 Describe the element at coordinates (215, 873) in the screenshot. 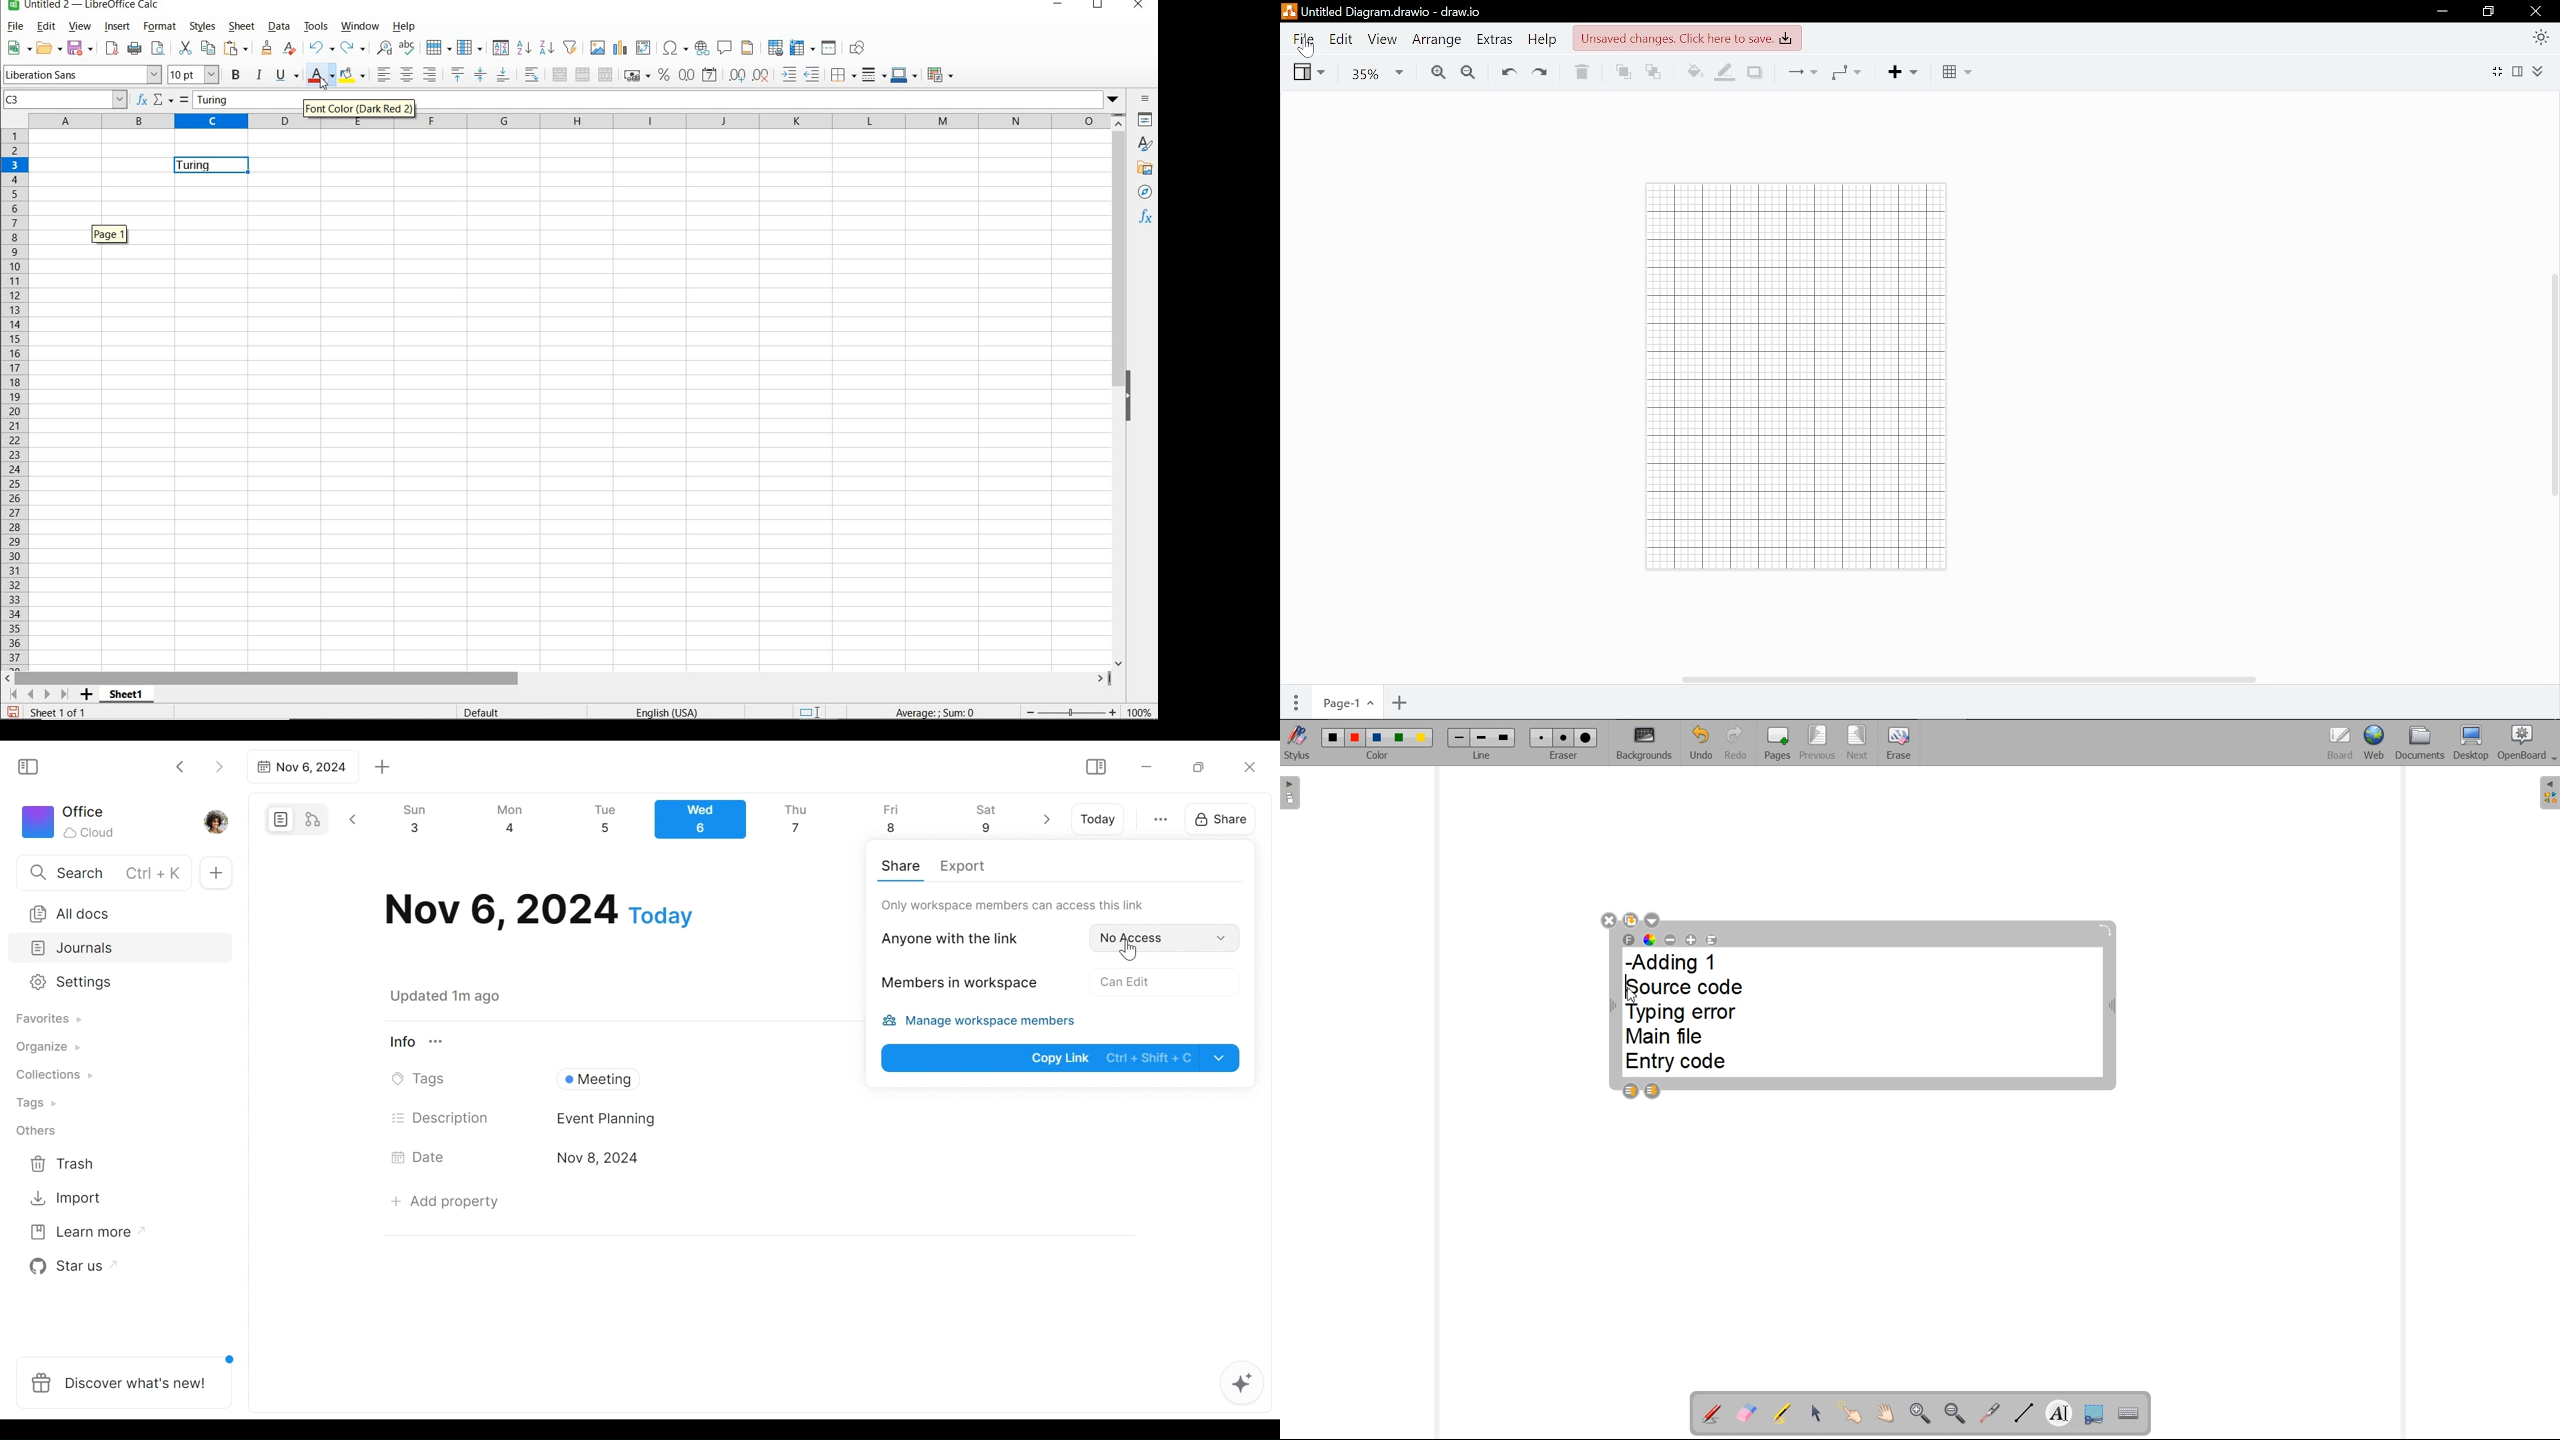

I see `Add new ` at that location.